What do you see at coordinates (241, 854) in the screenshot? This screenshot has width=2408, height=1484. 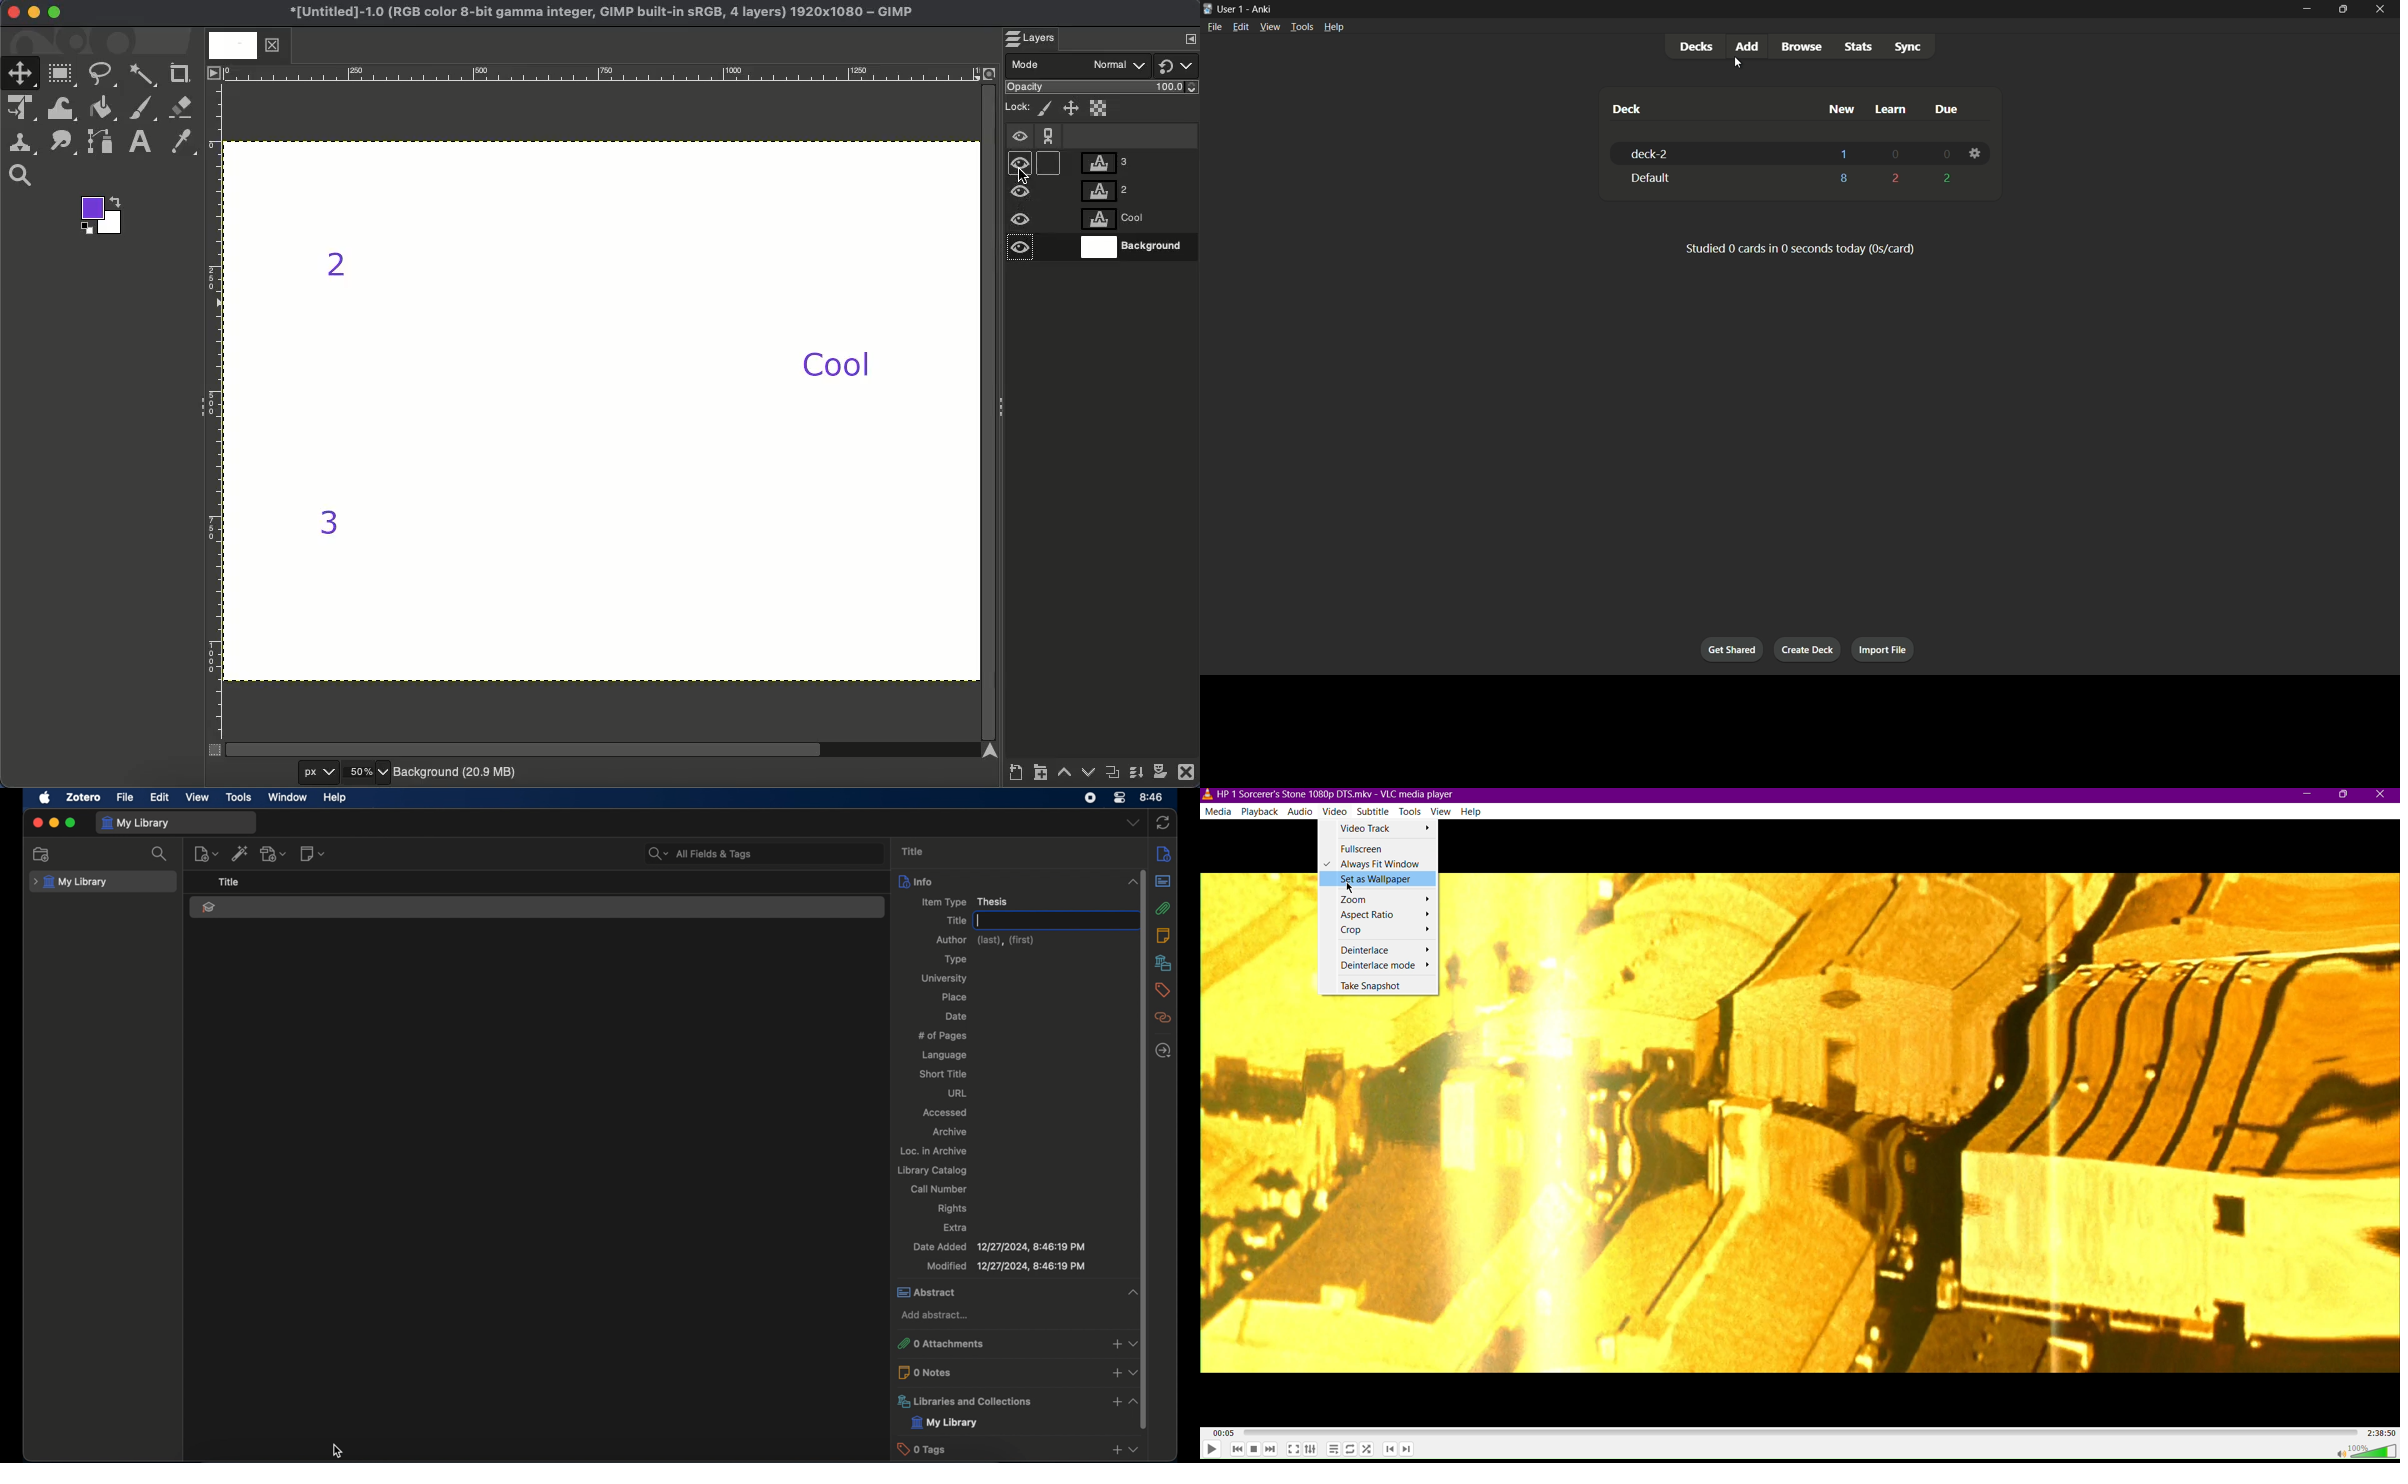 I see `add item by identifier` at bounding box center [241, 854].